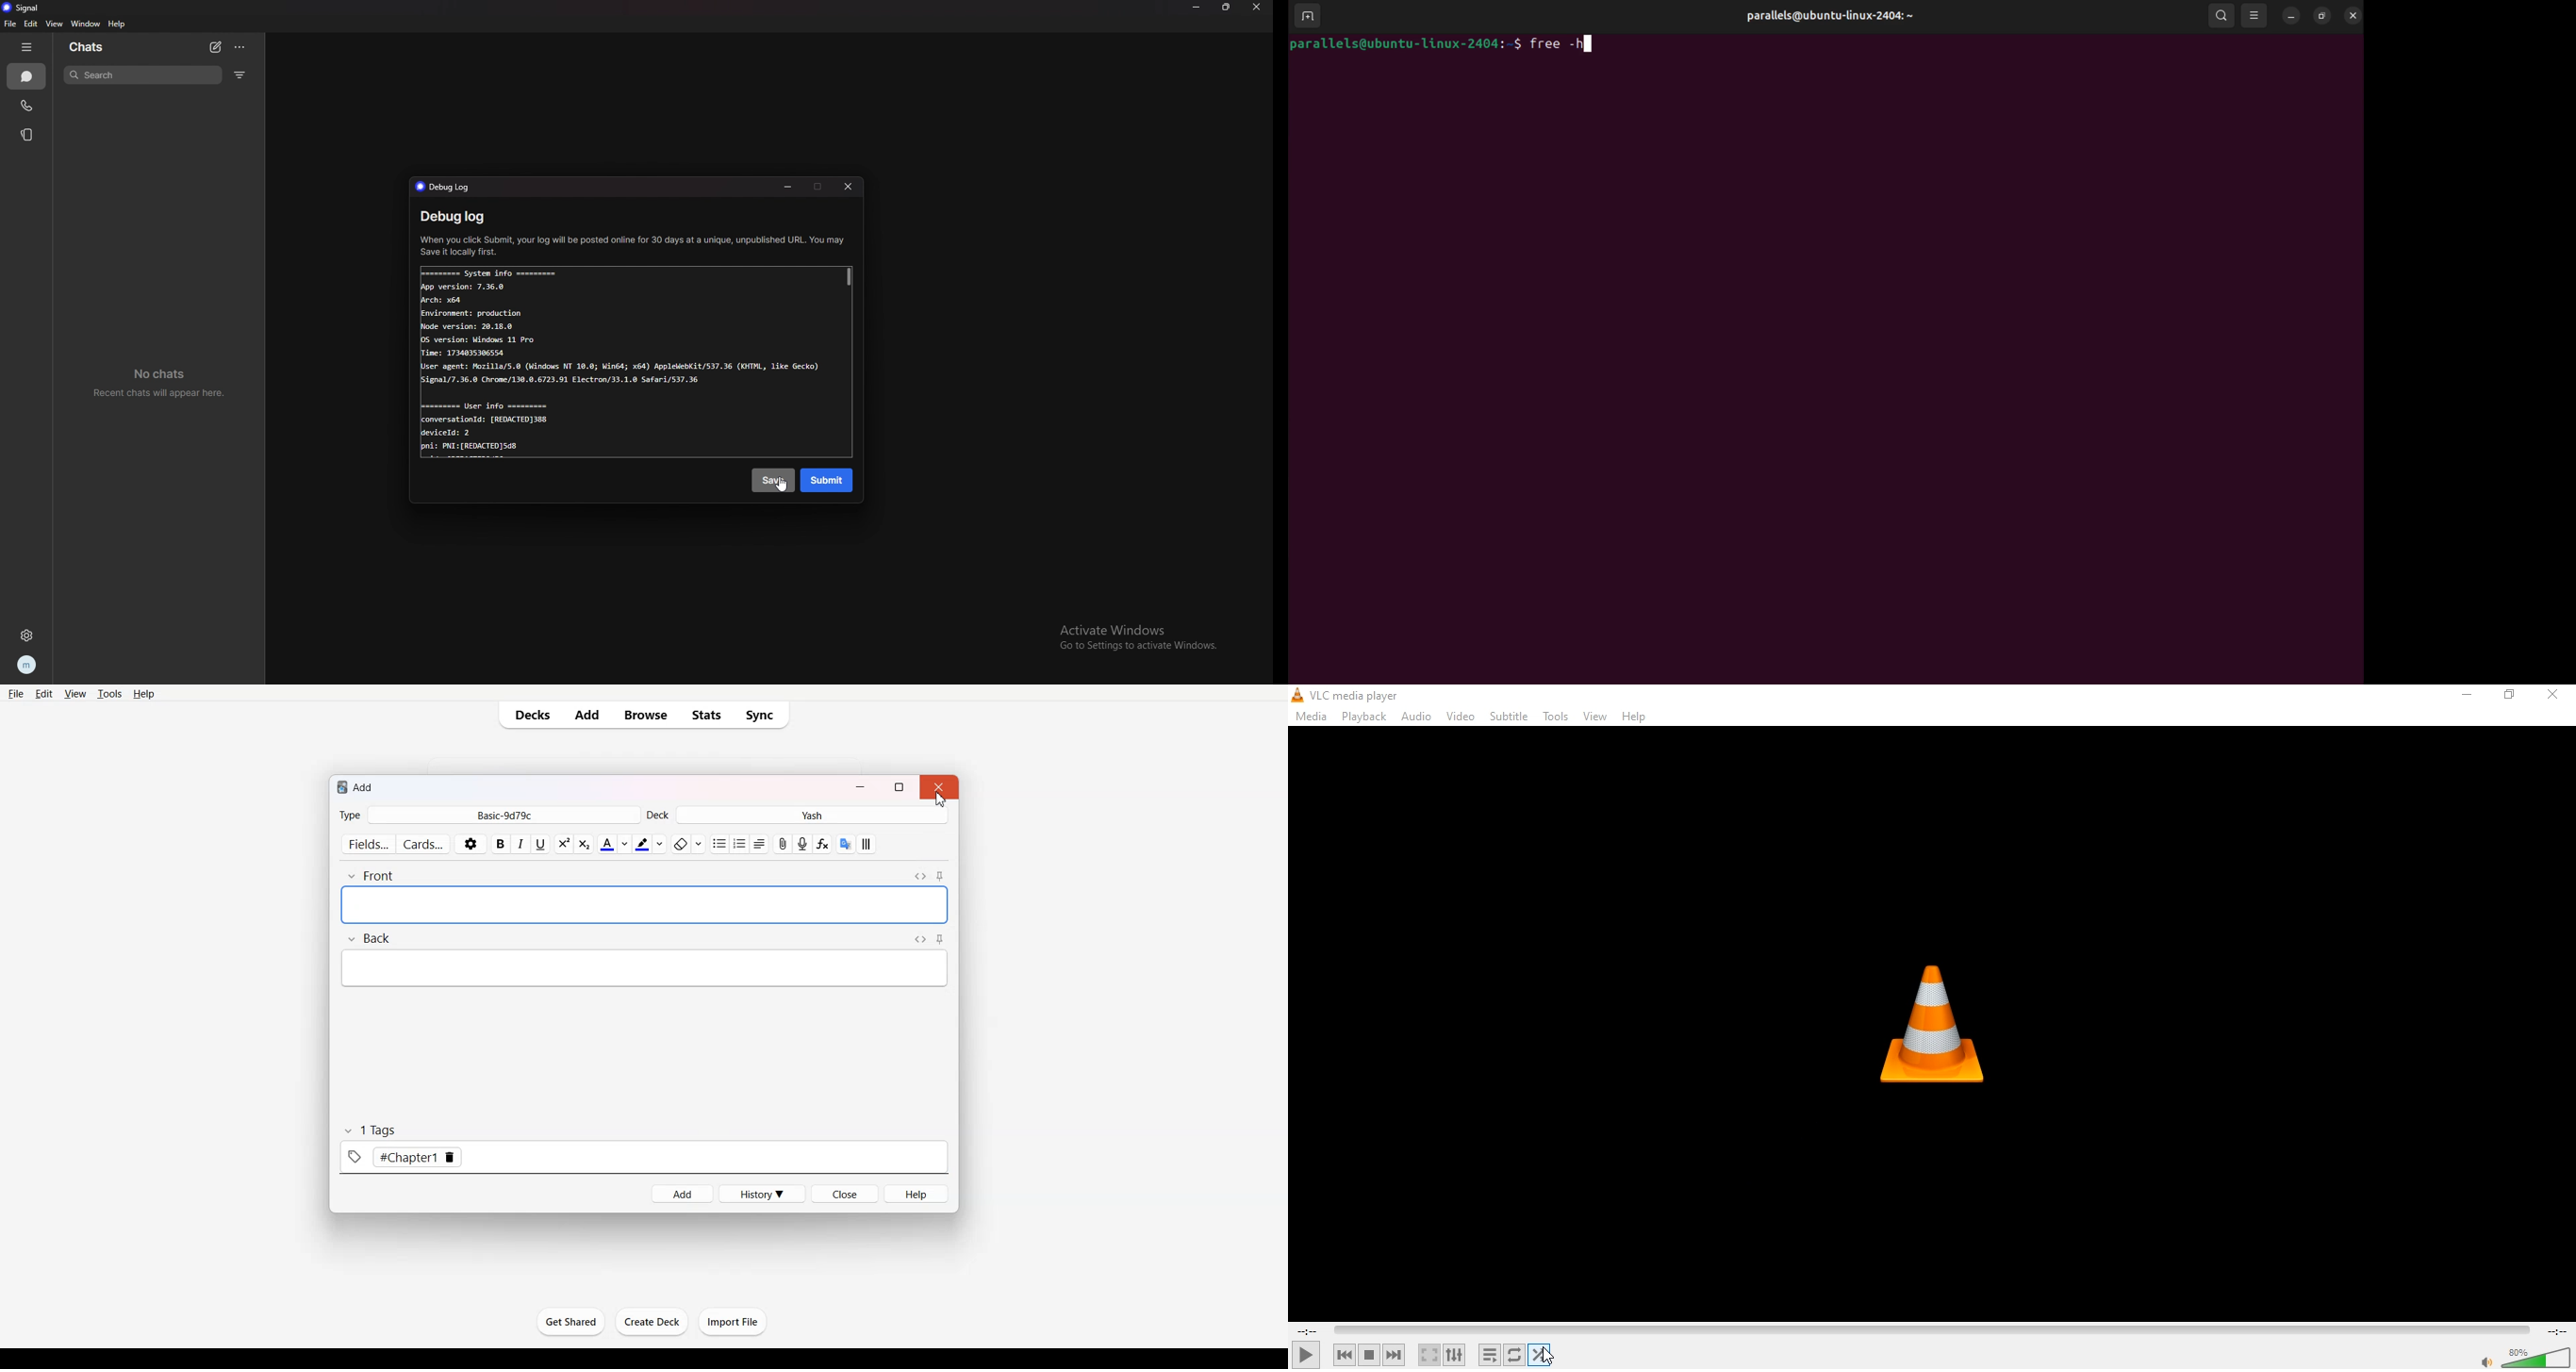 Image resolution: width=2576 pixels, height=1372 pixels. What do you see at coordinates (845, 843) in the screenshot?
I see `Google Translate` at bounding box center [845, 843].